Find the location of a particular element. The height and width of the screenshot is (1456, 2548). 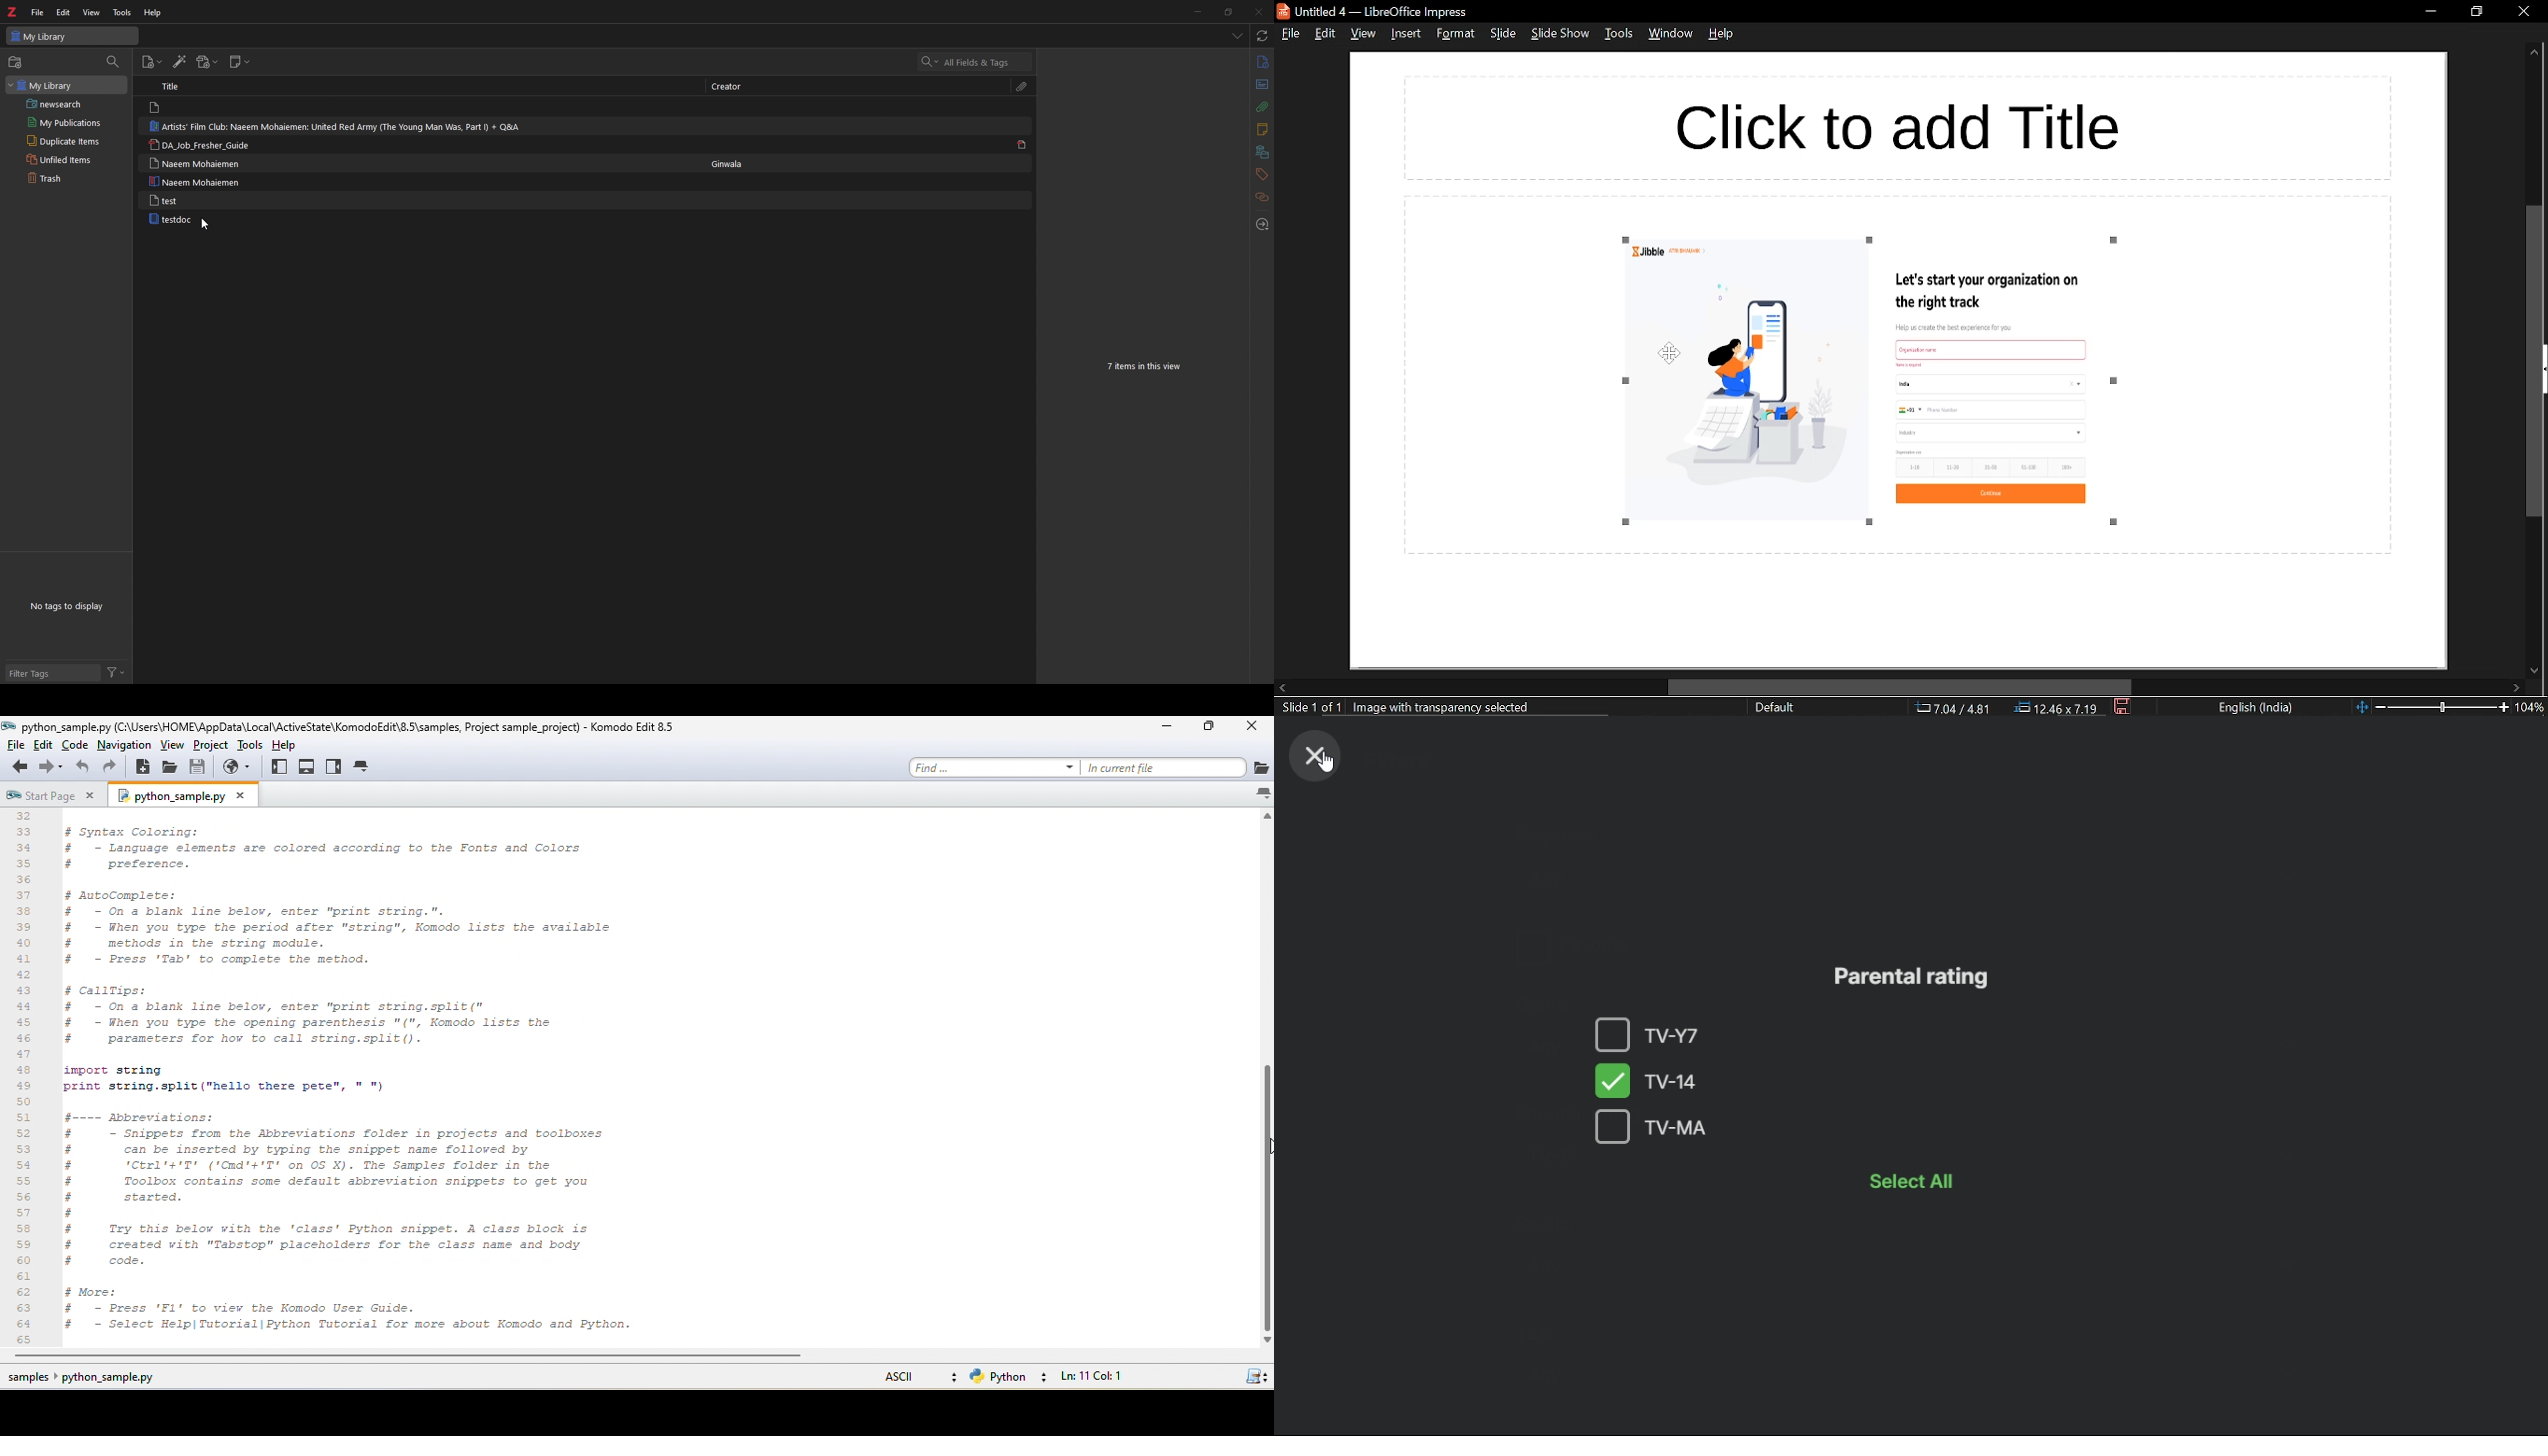

in current file is located at coordinates (1181, 767).